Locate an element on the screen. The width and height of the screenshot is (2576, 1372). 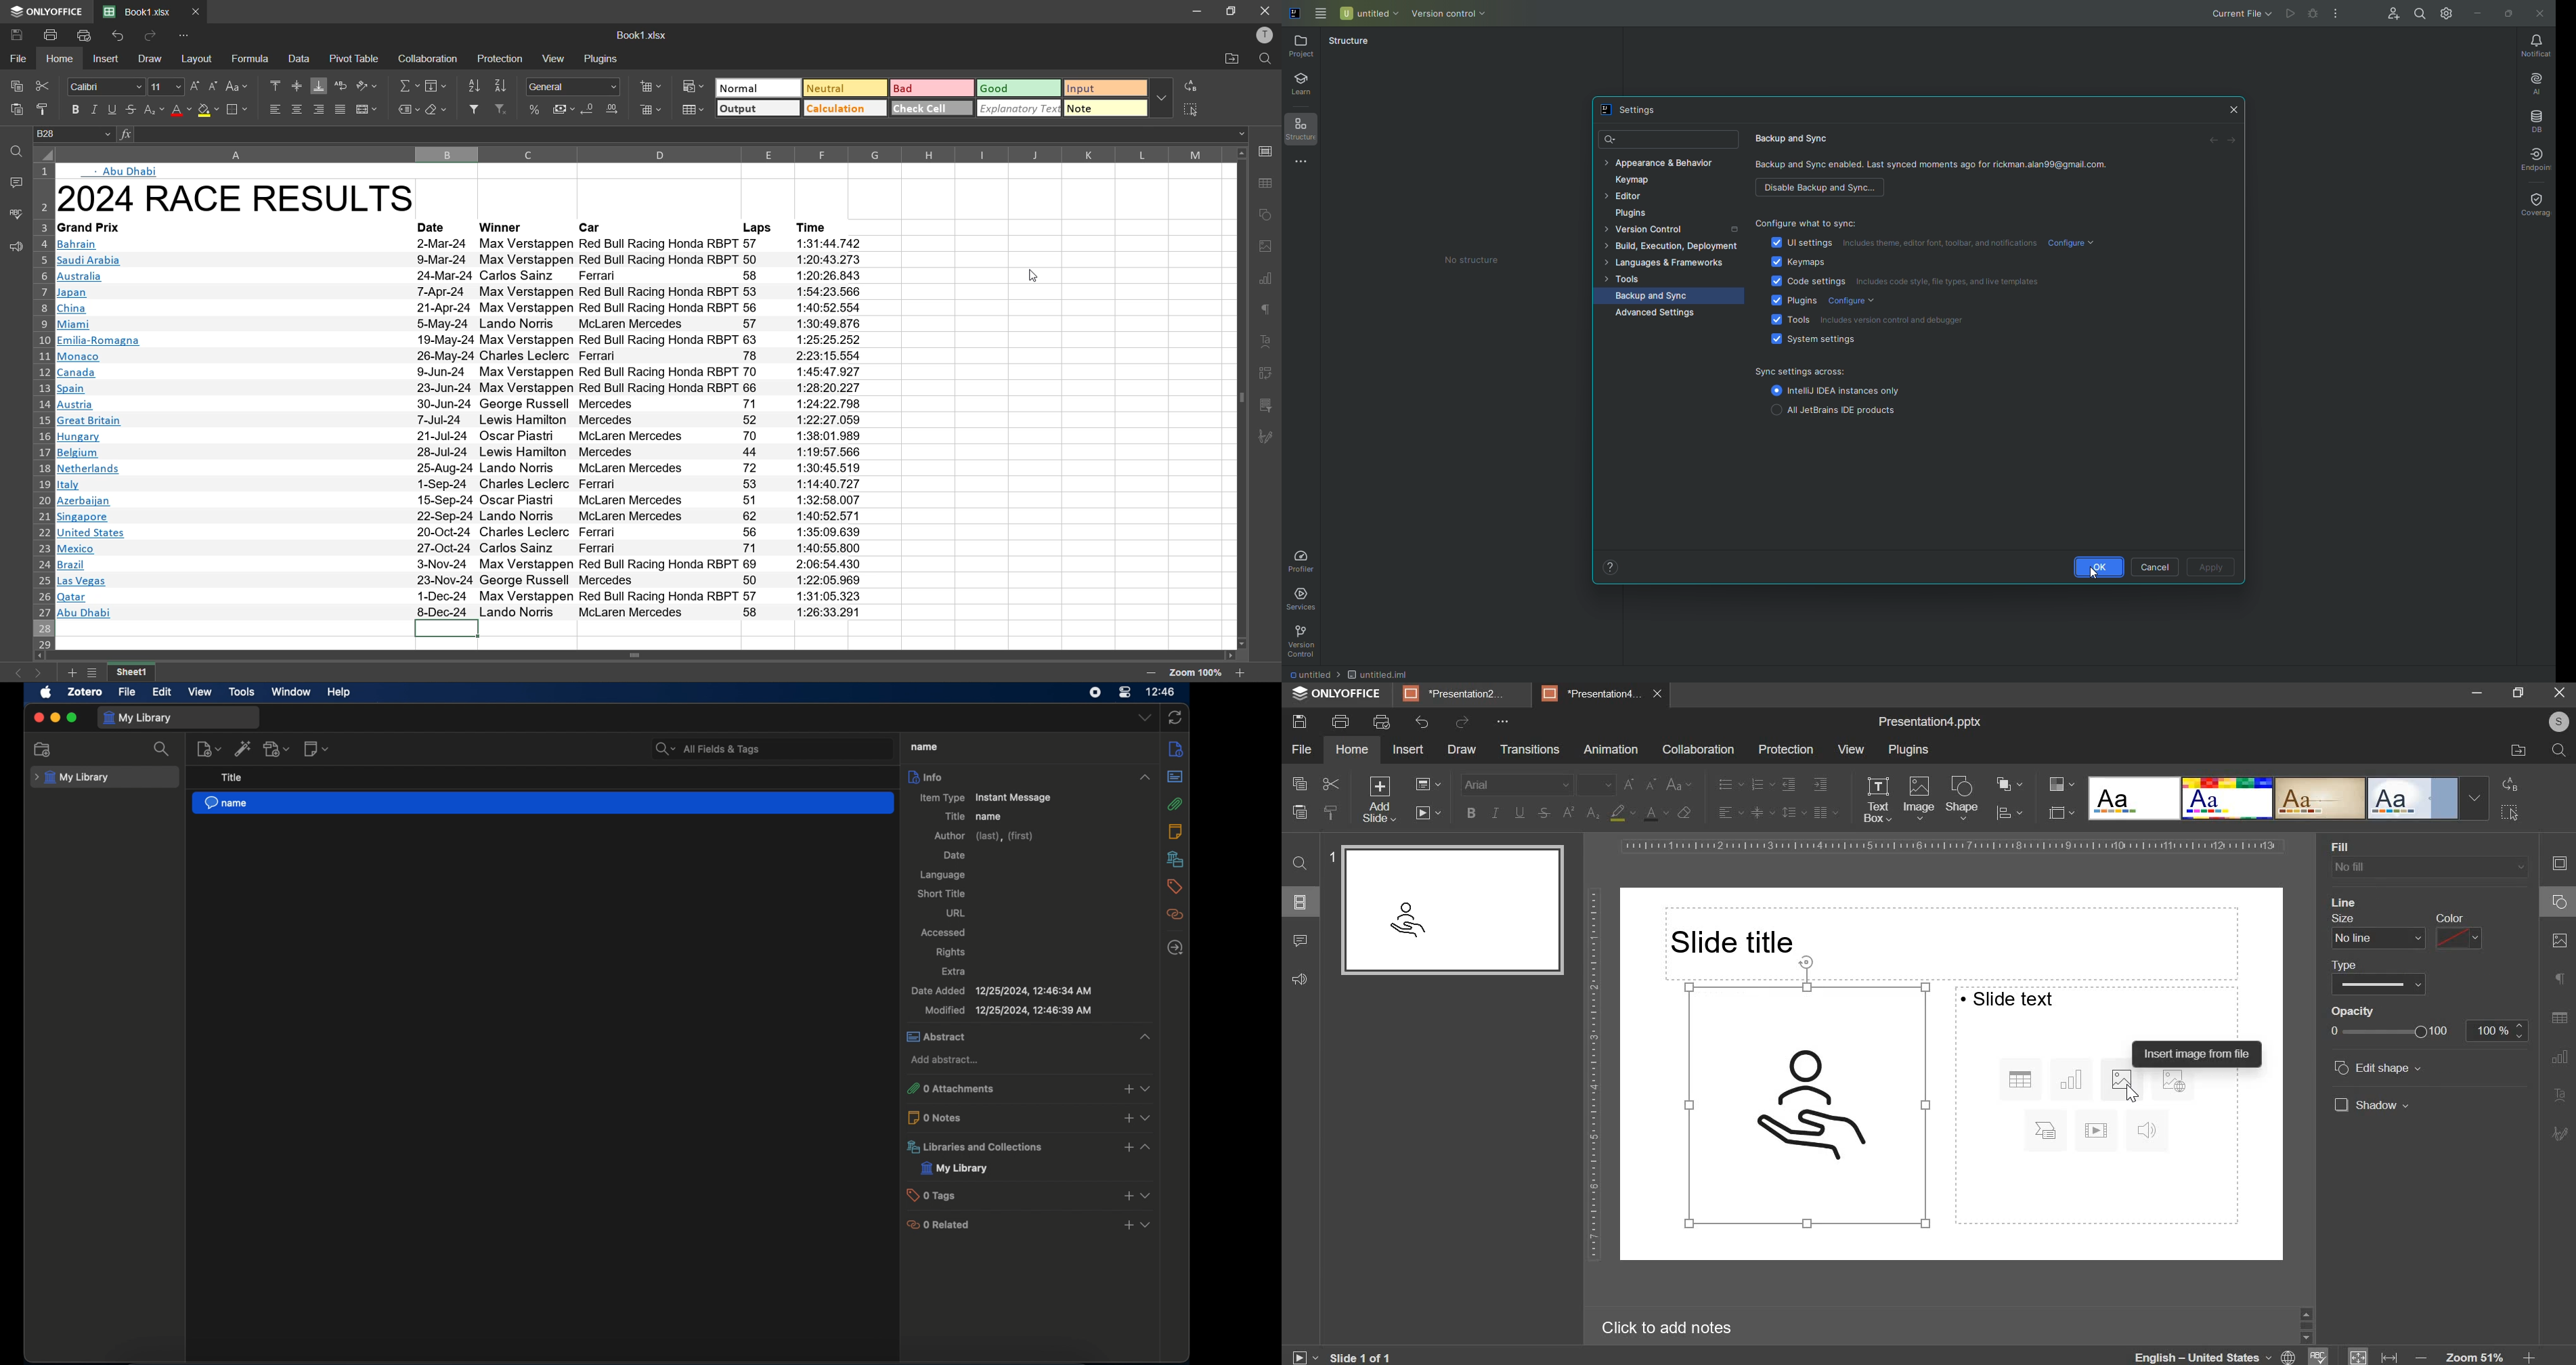
attachments is located at coordinates (1176, 804).